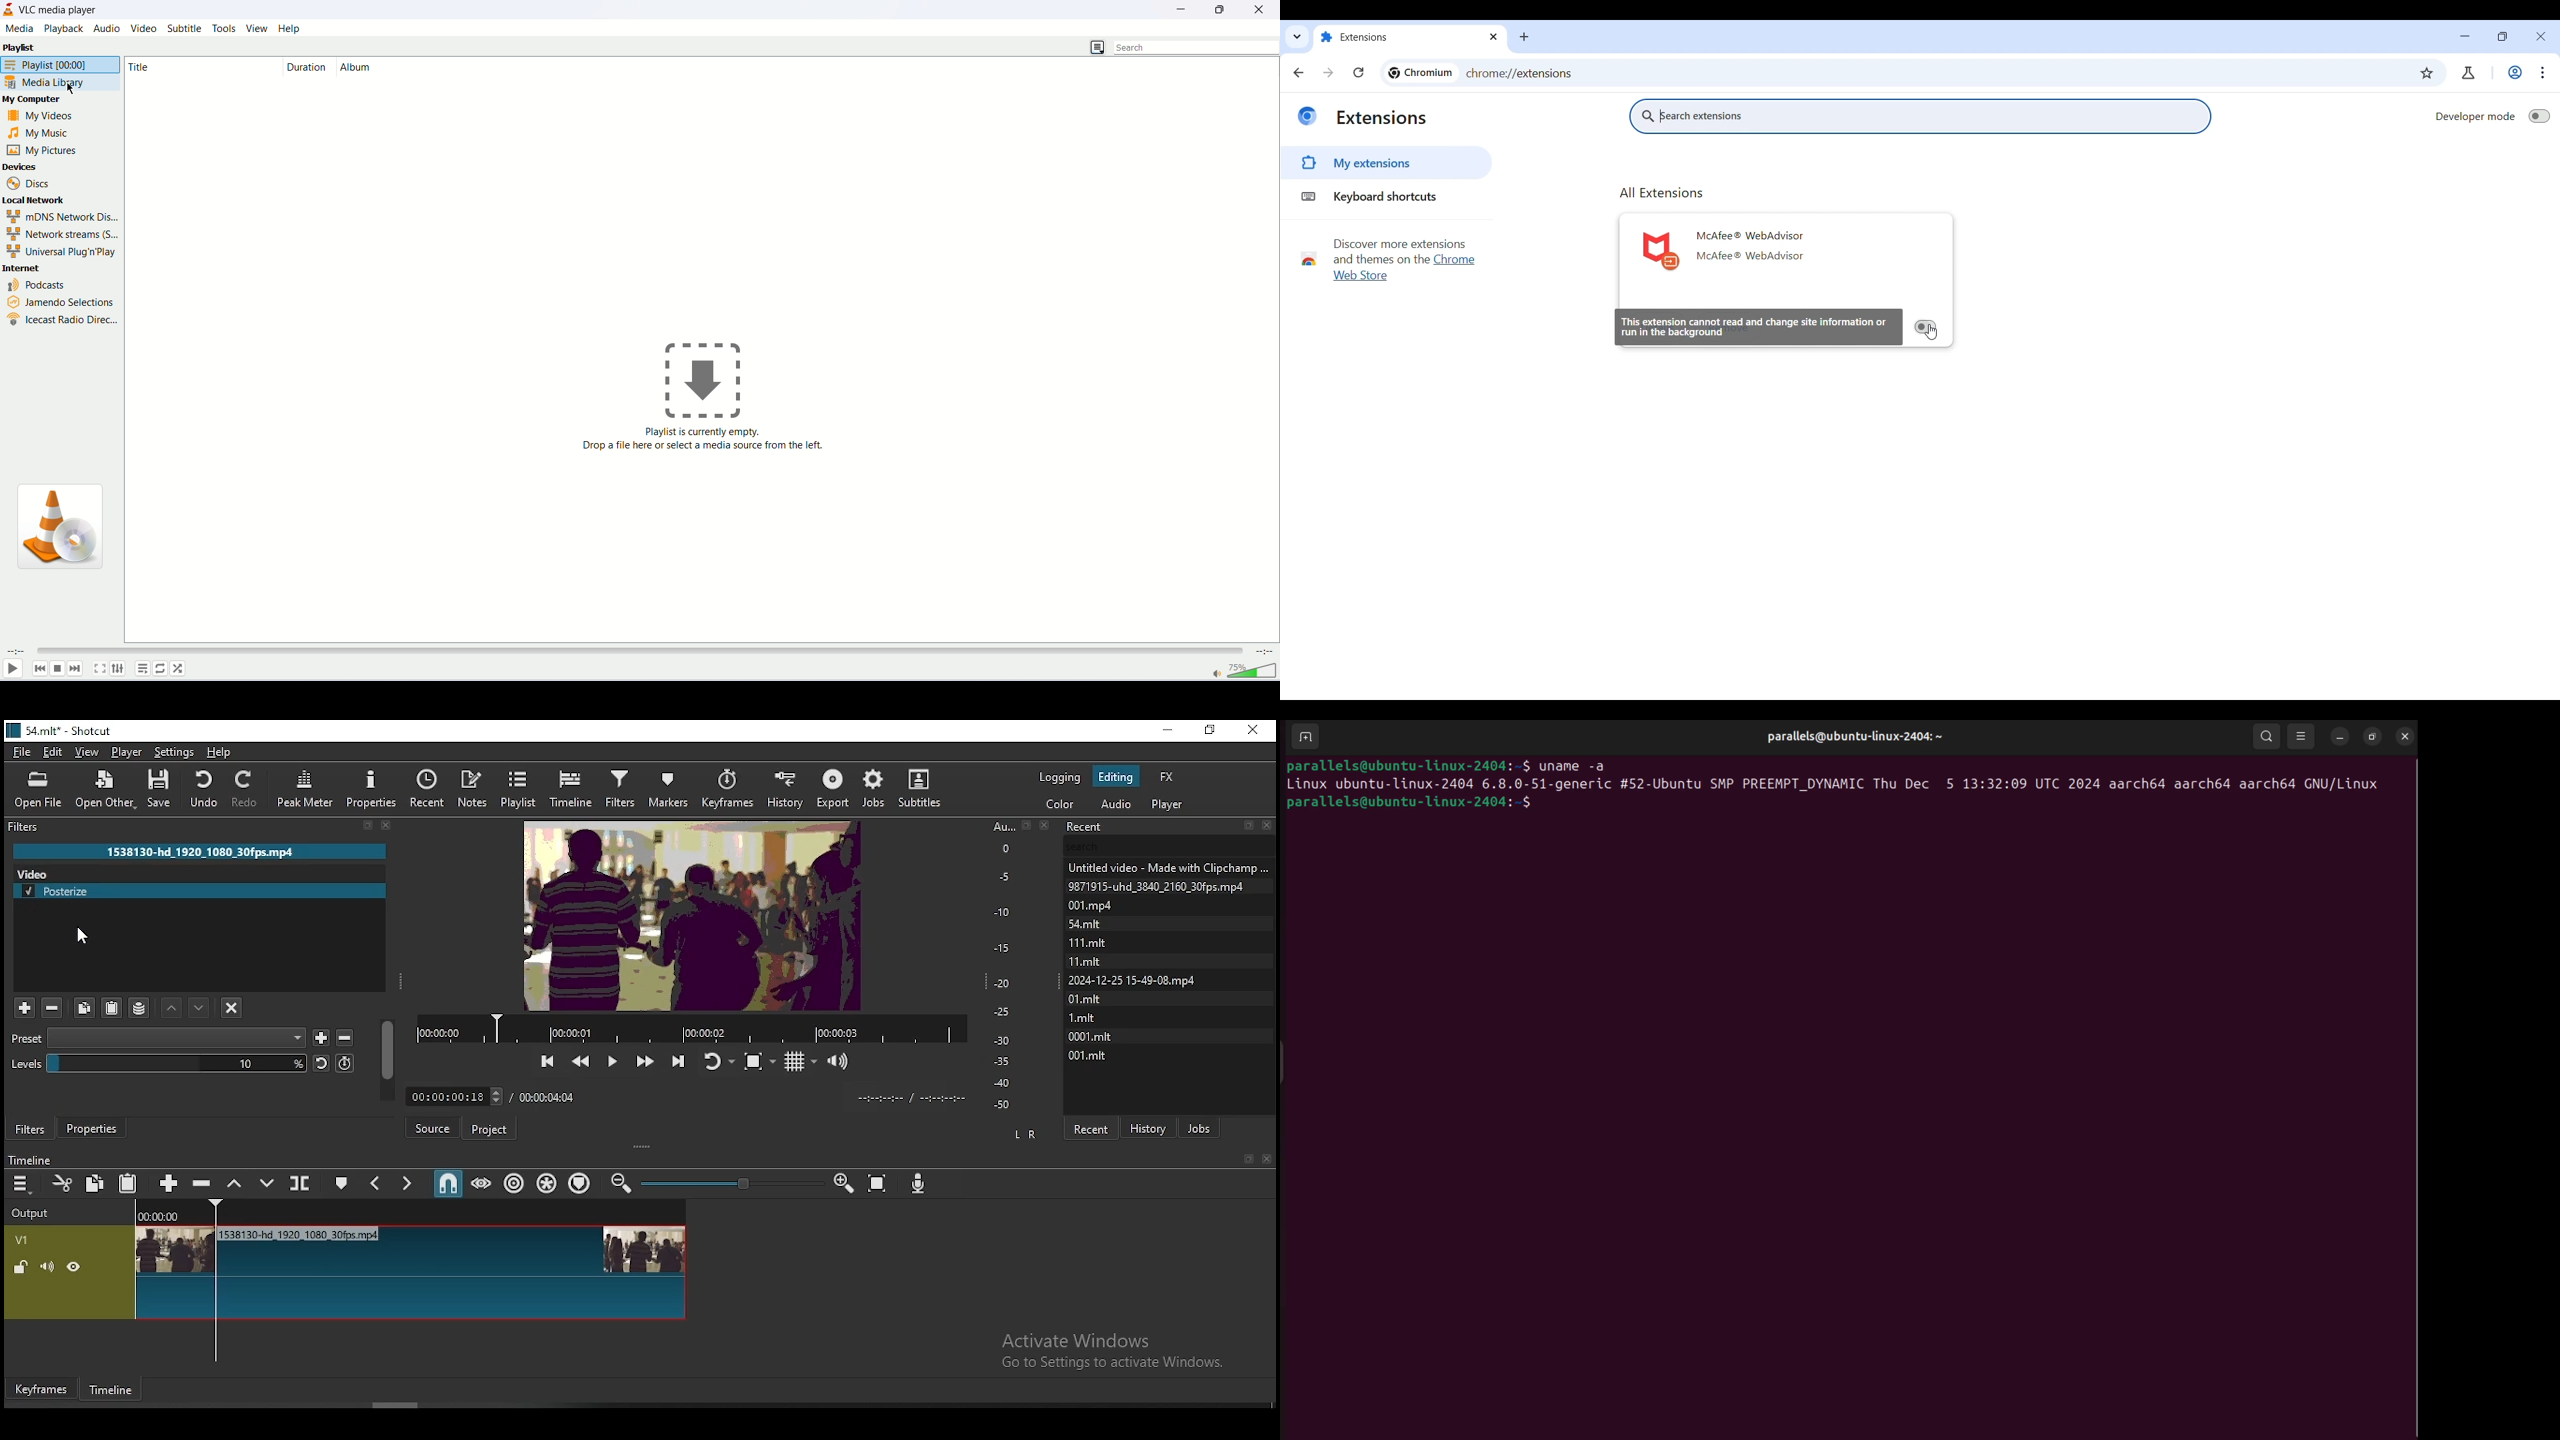 Image resolution: width=2576 pixels, height=1456 pixels. Describe the element at coordinates (70, 89) in the screenshot. I see `mouse cursor` at that location.